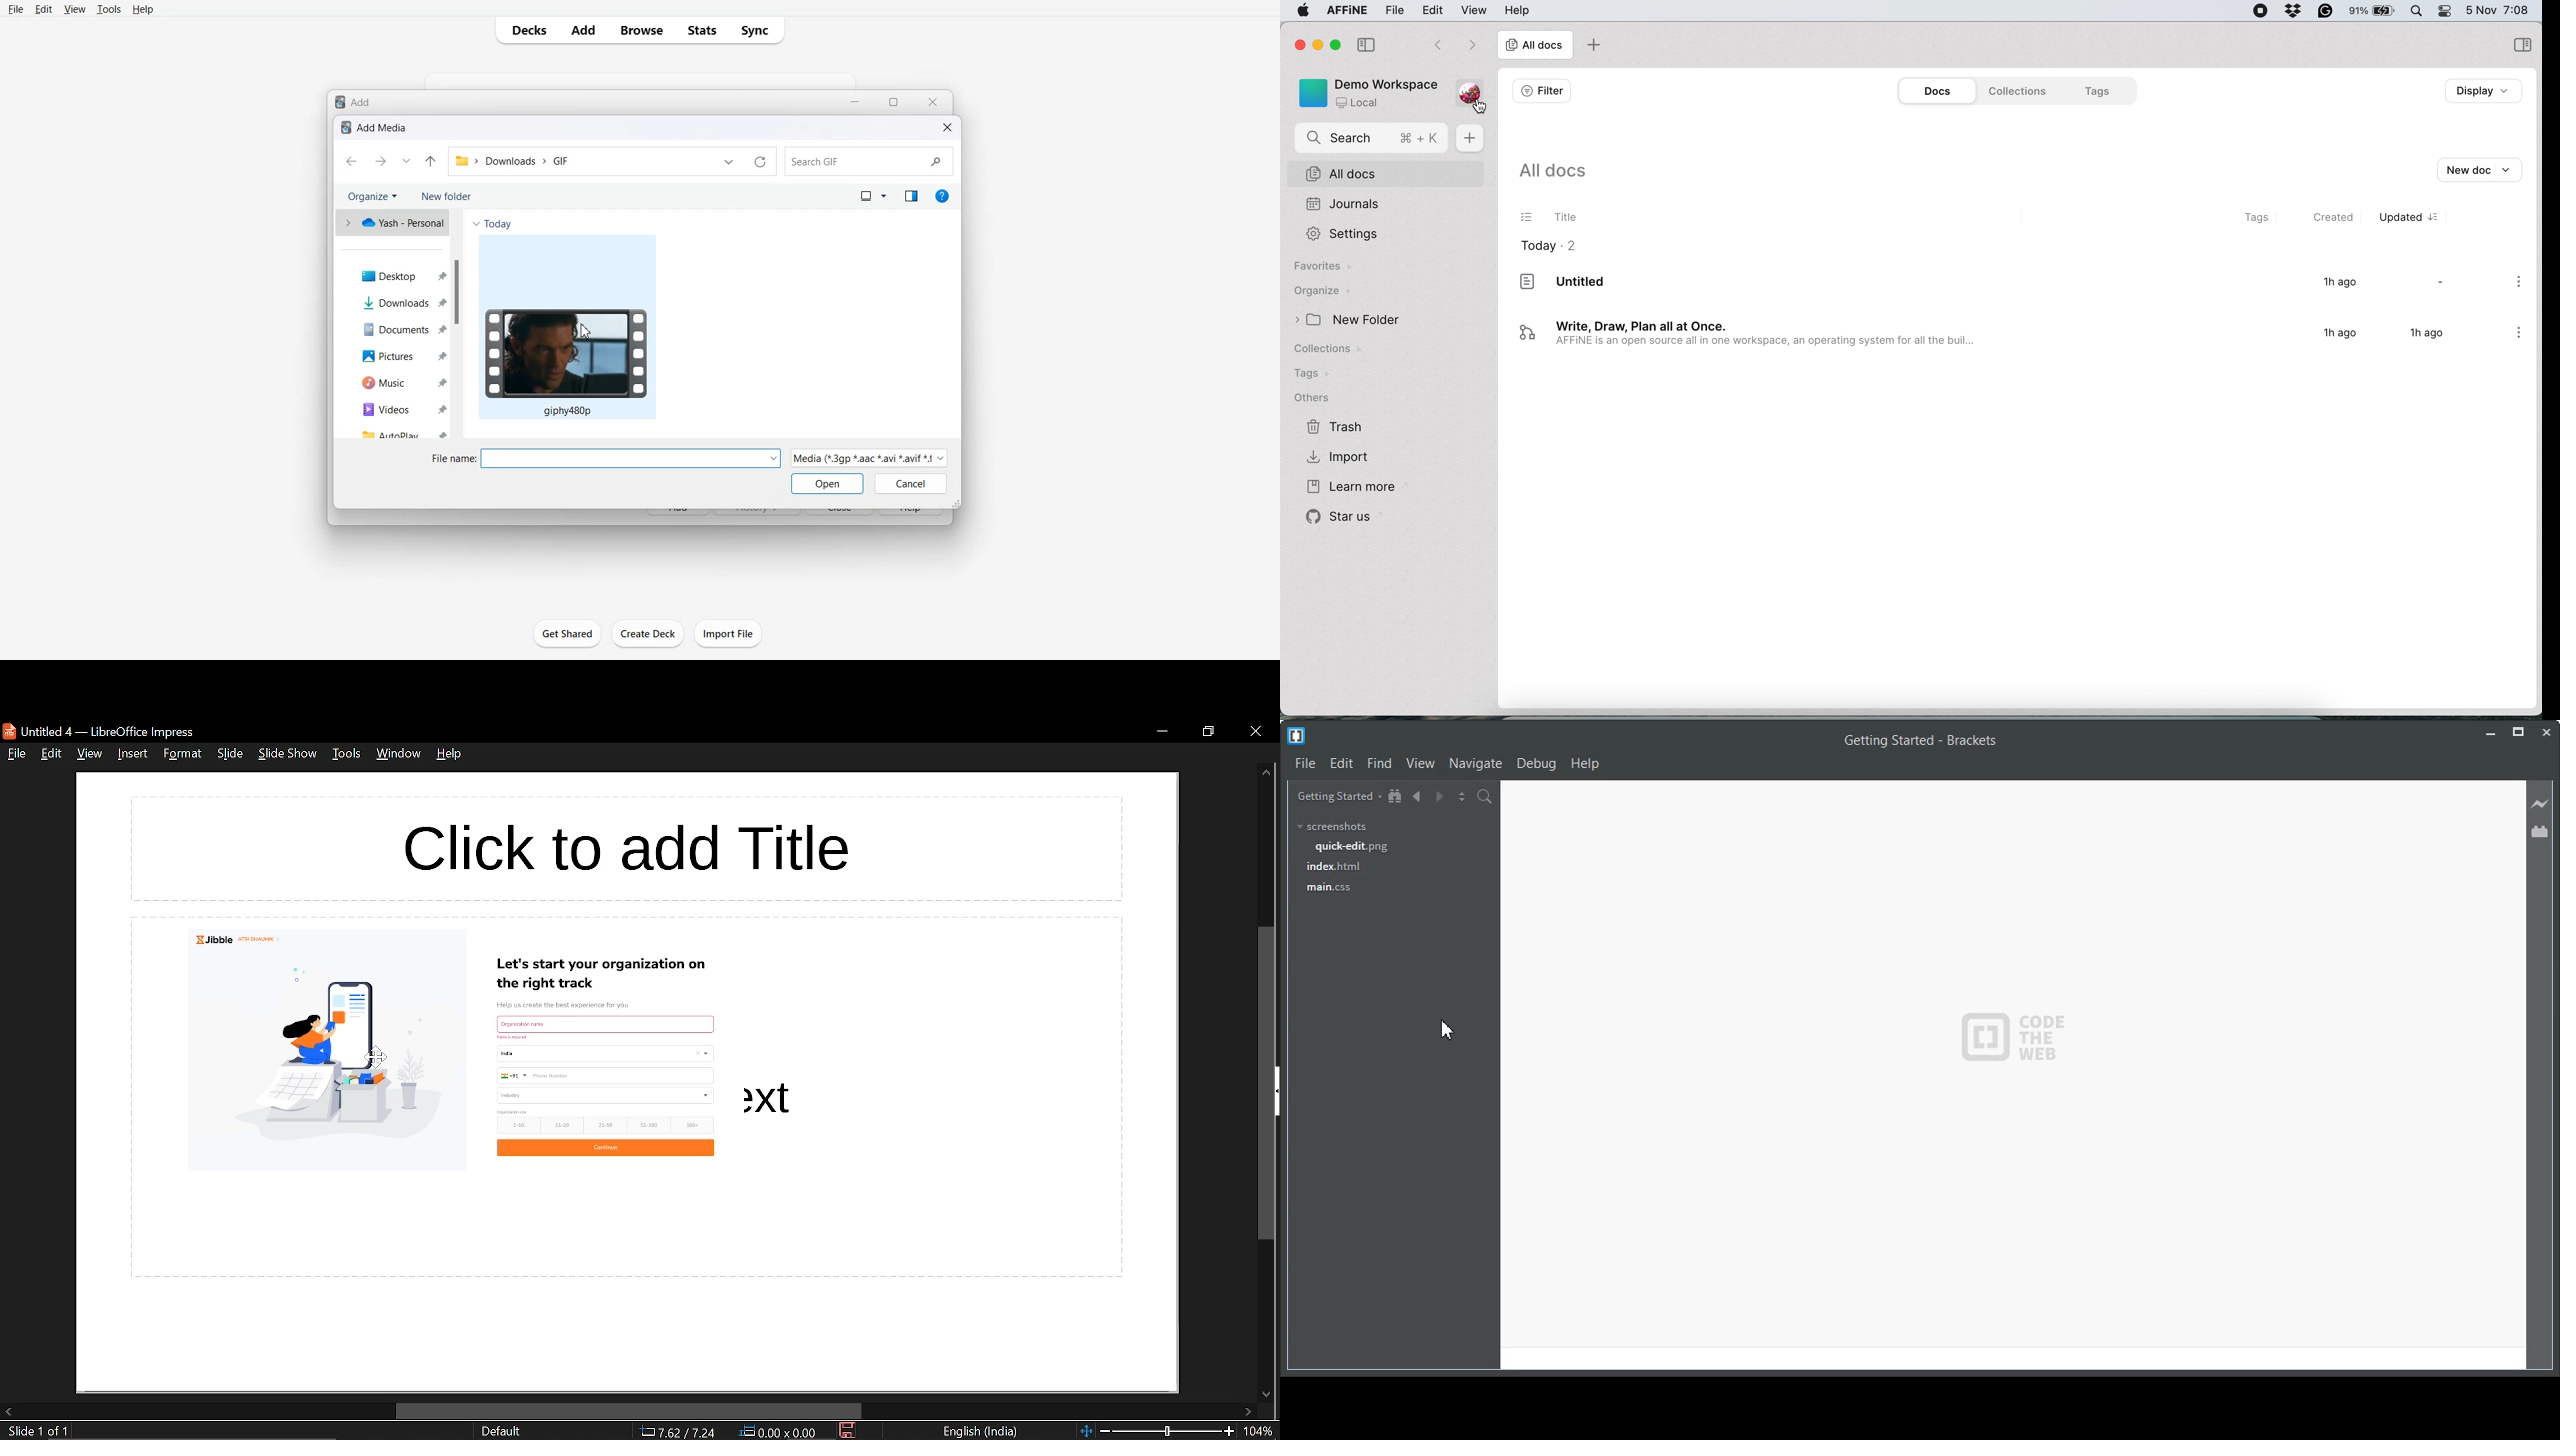 The image size is (2576, 1456). I want to click on slide show, so click(288, 754).